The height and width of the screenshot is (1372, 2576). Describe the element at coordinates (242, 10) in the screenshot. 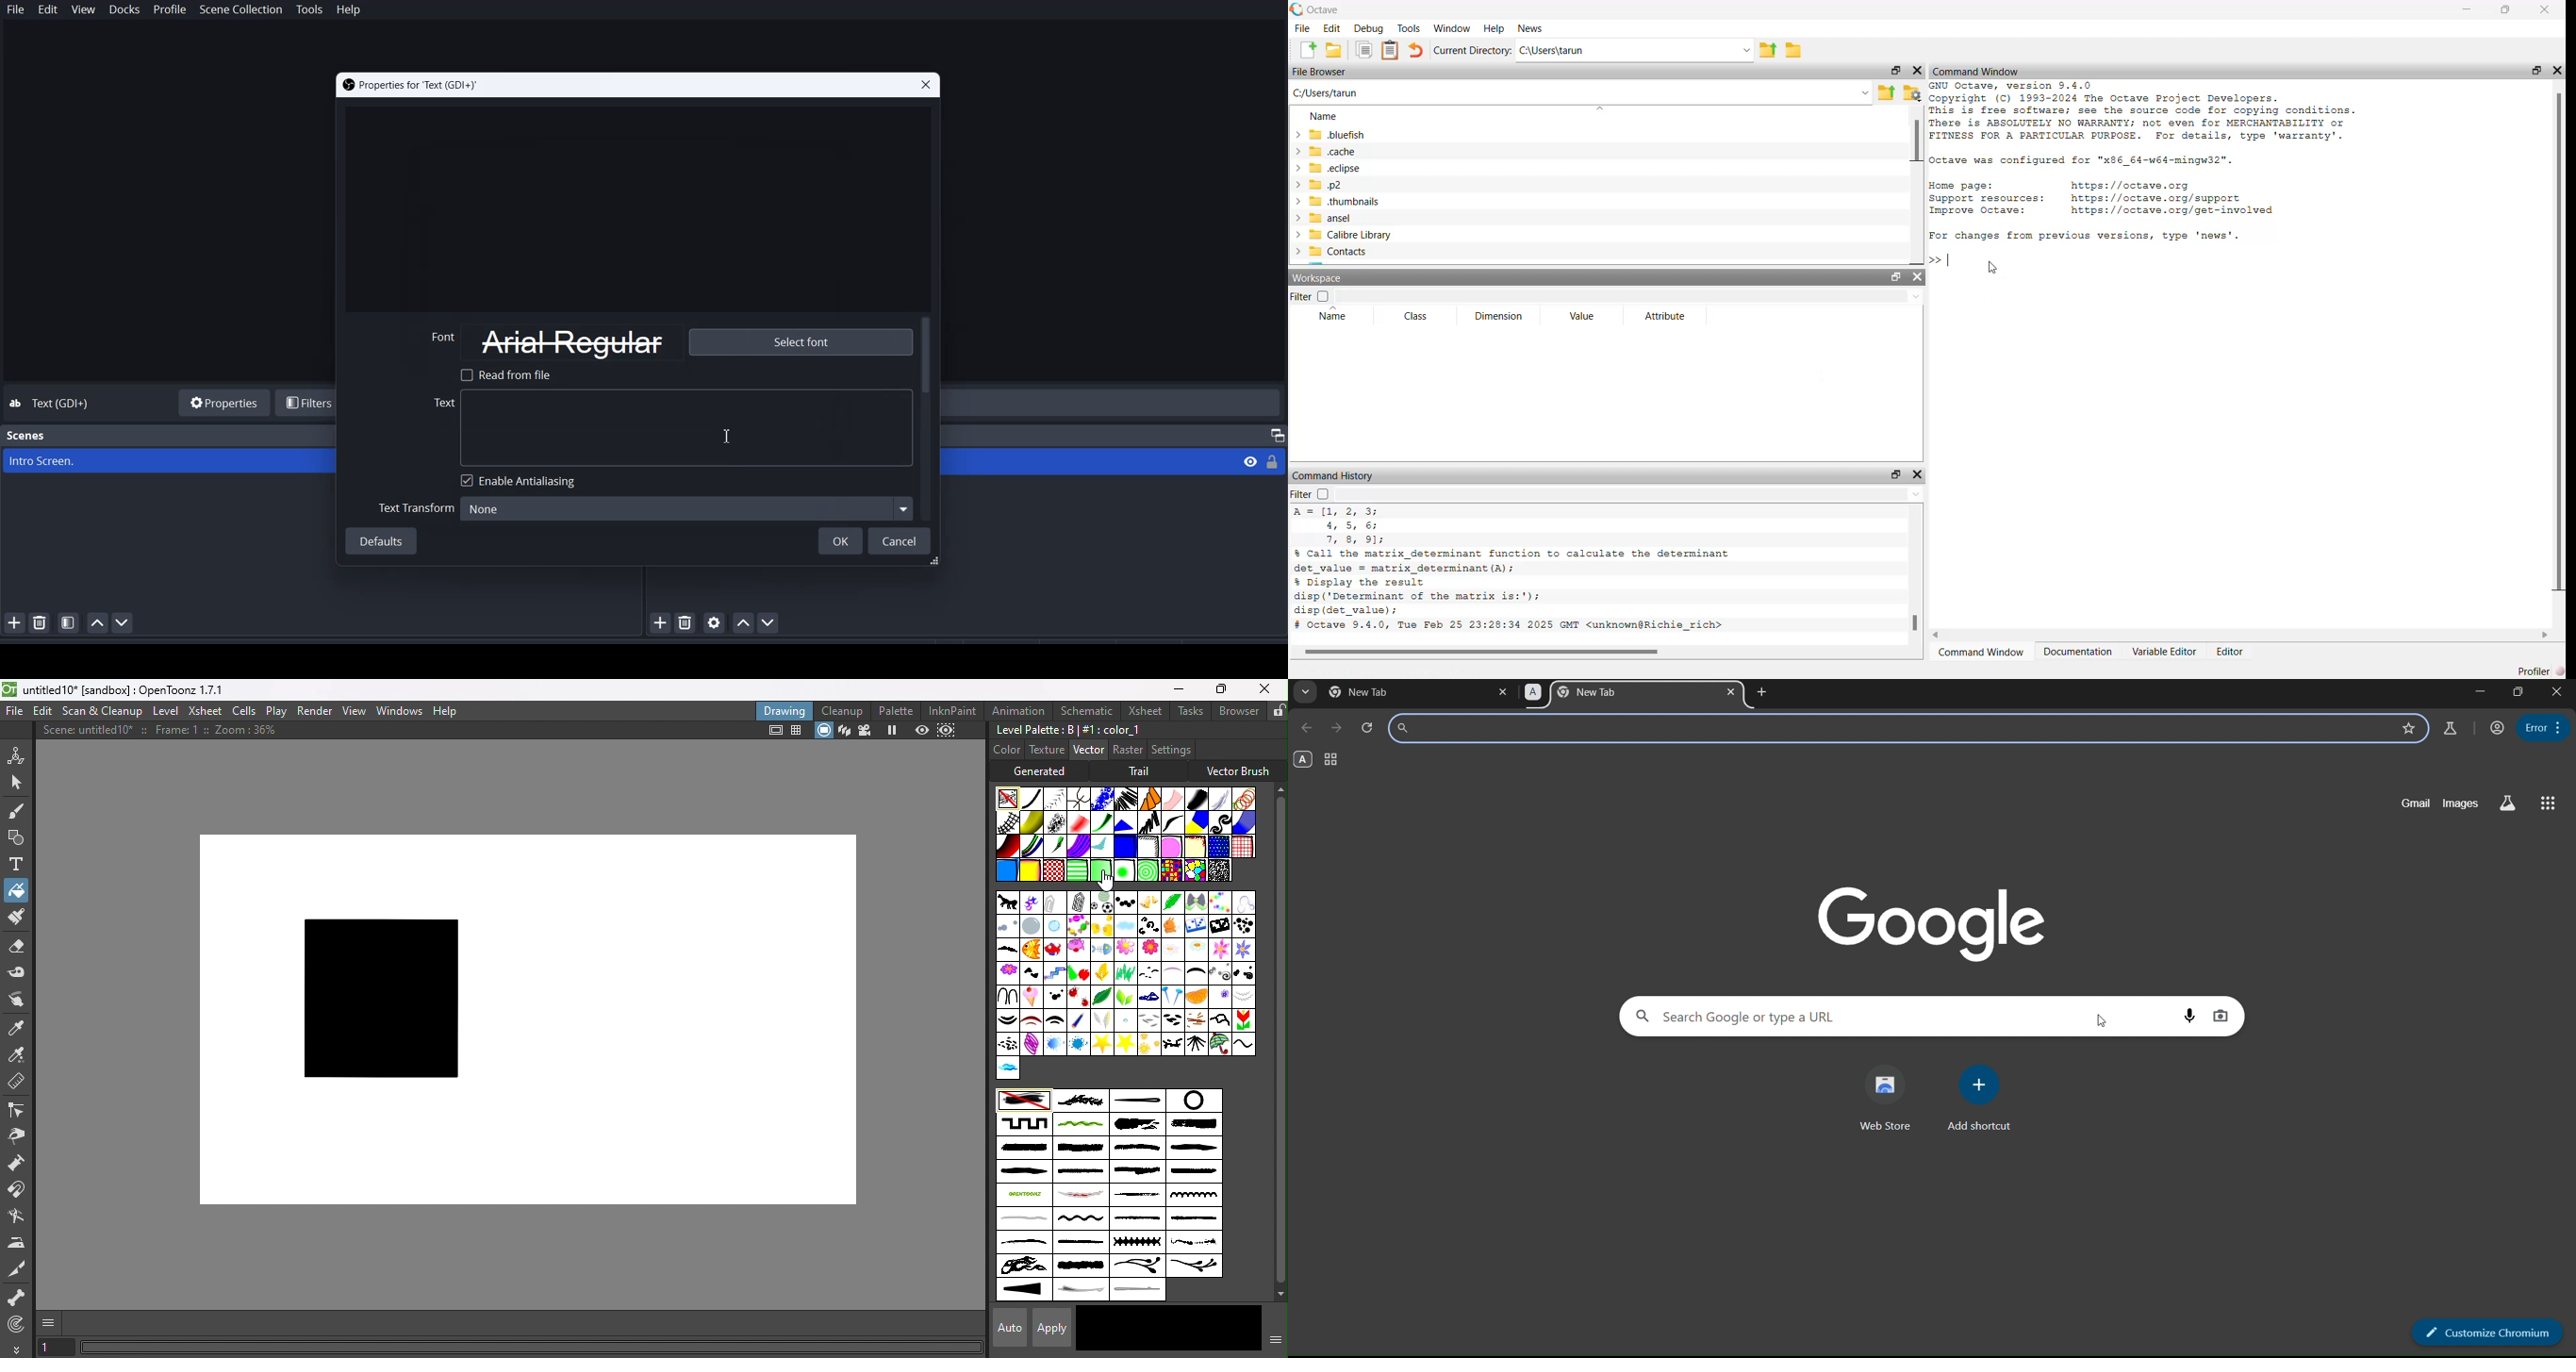

I see `Scene collection` at that location.